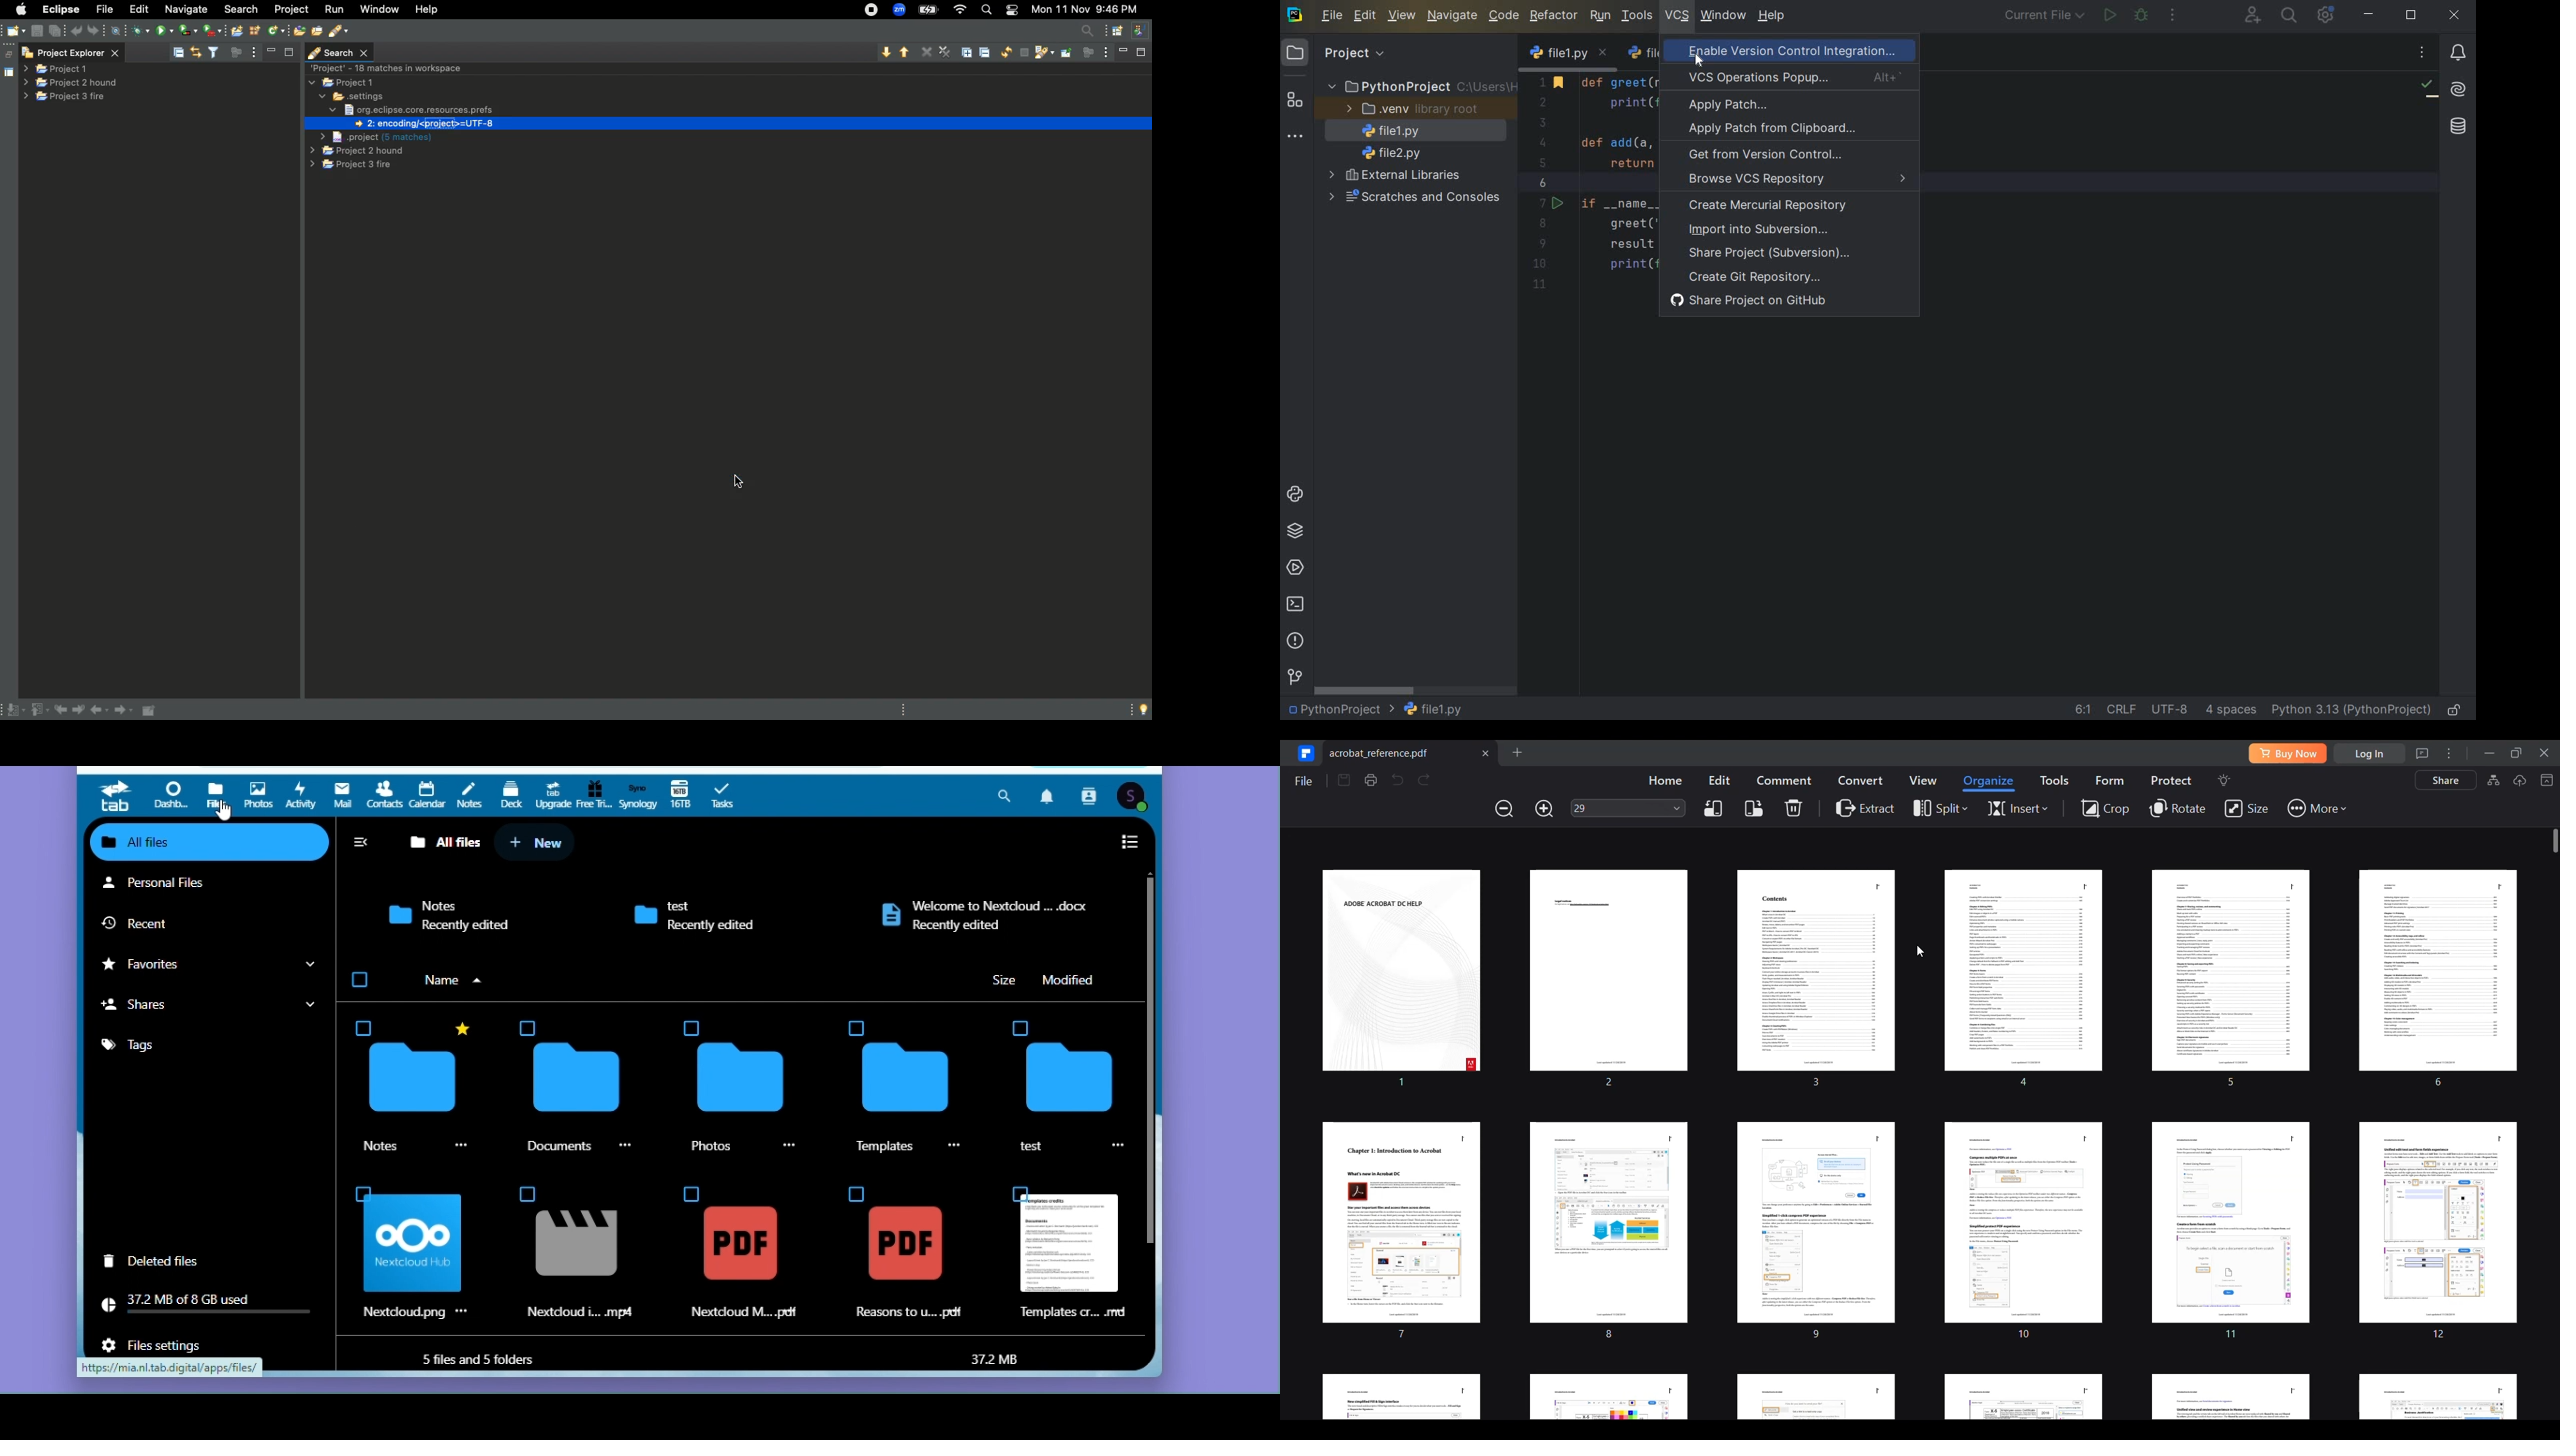  Describe the element at coordinates (455, 981) in the screenshot. I see `arrange by name` at that location.